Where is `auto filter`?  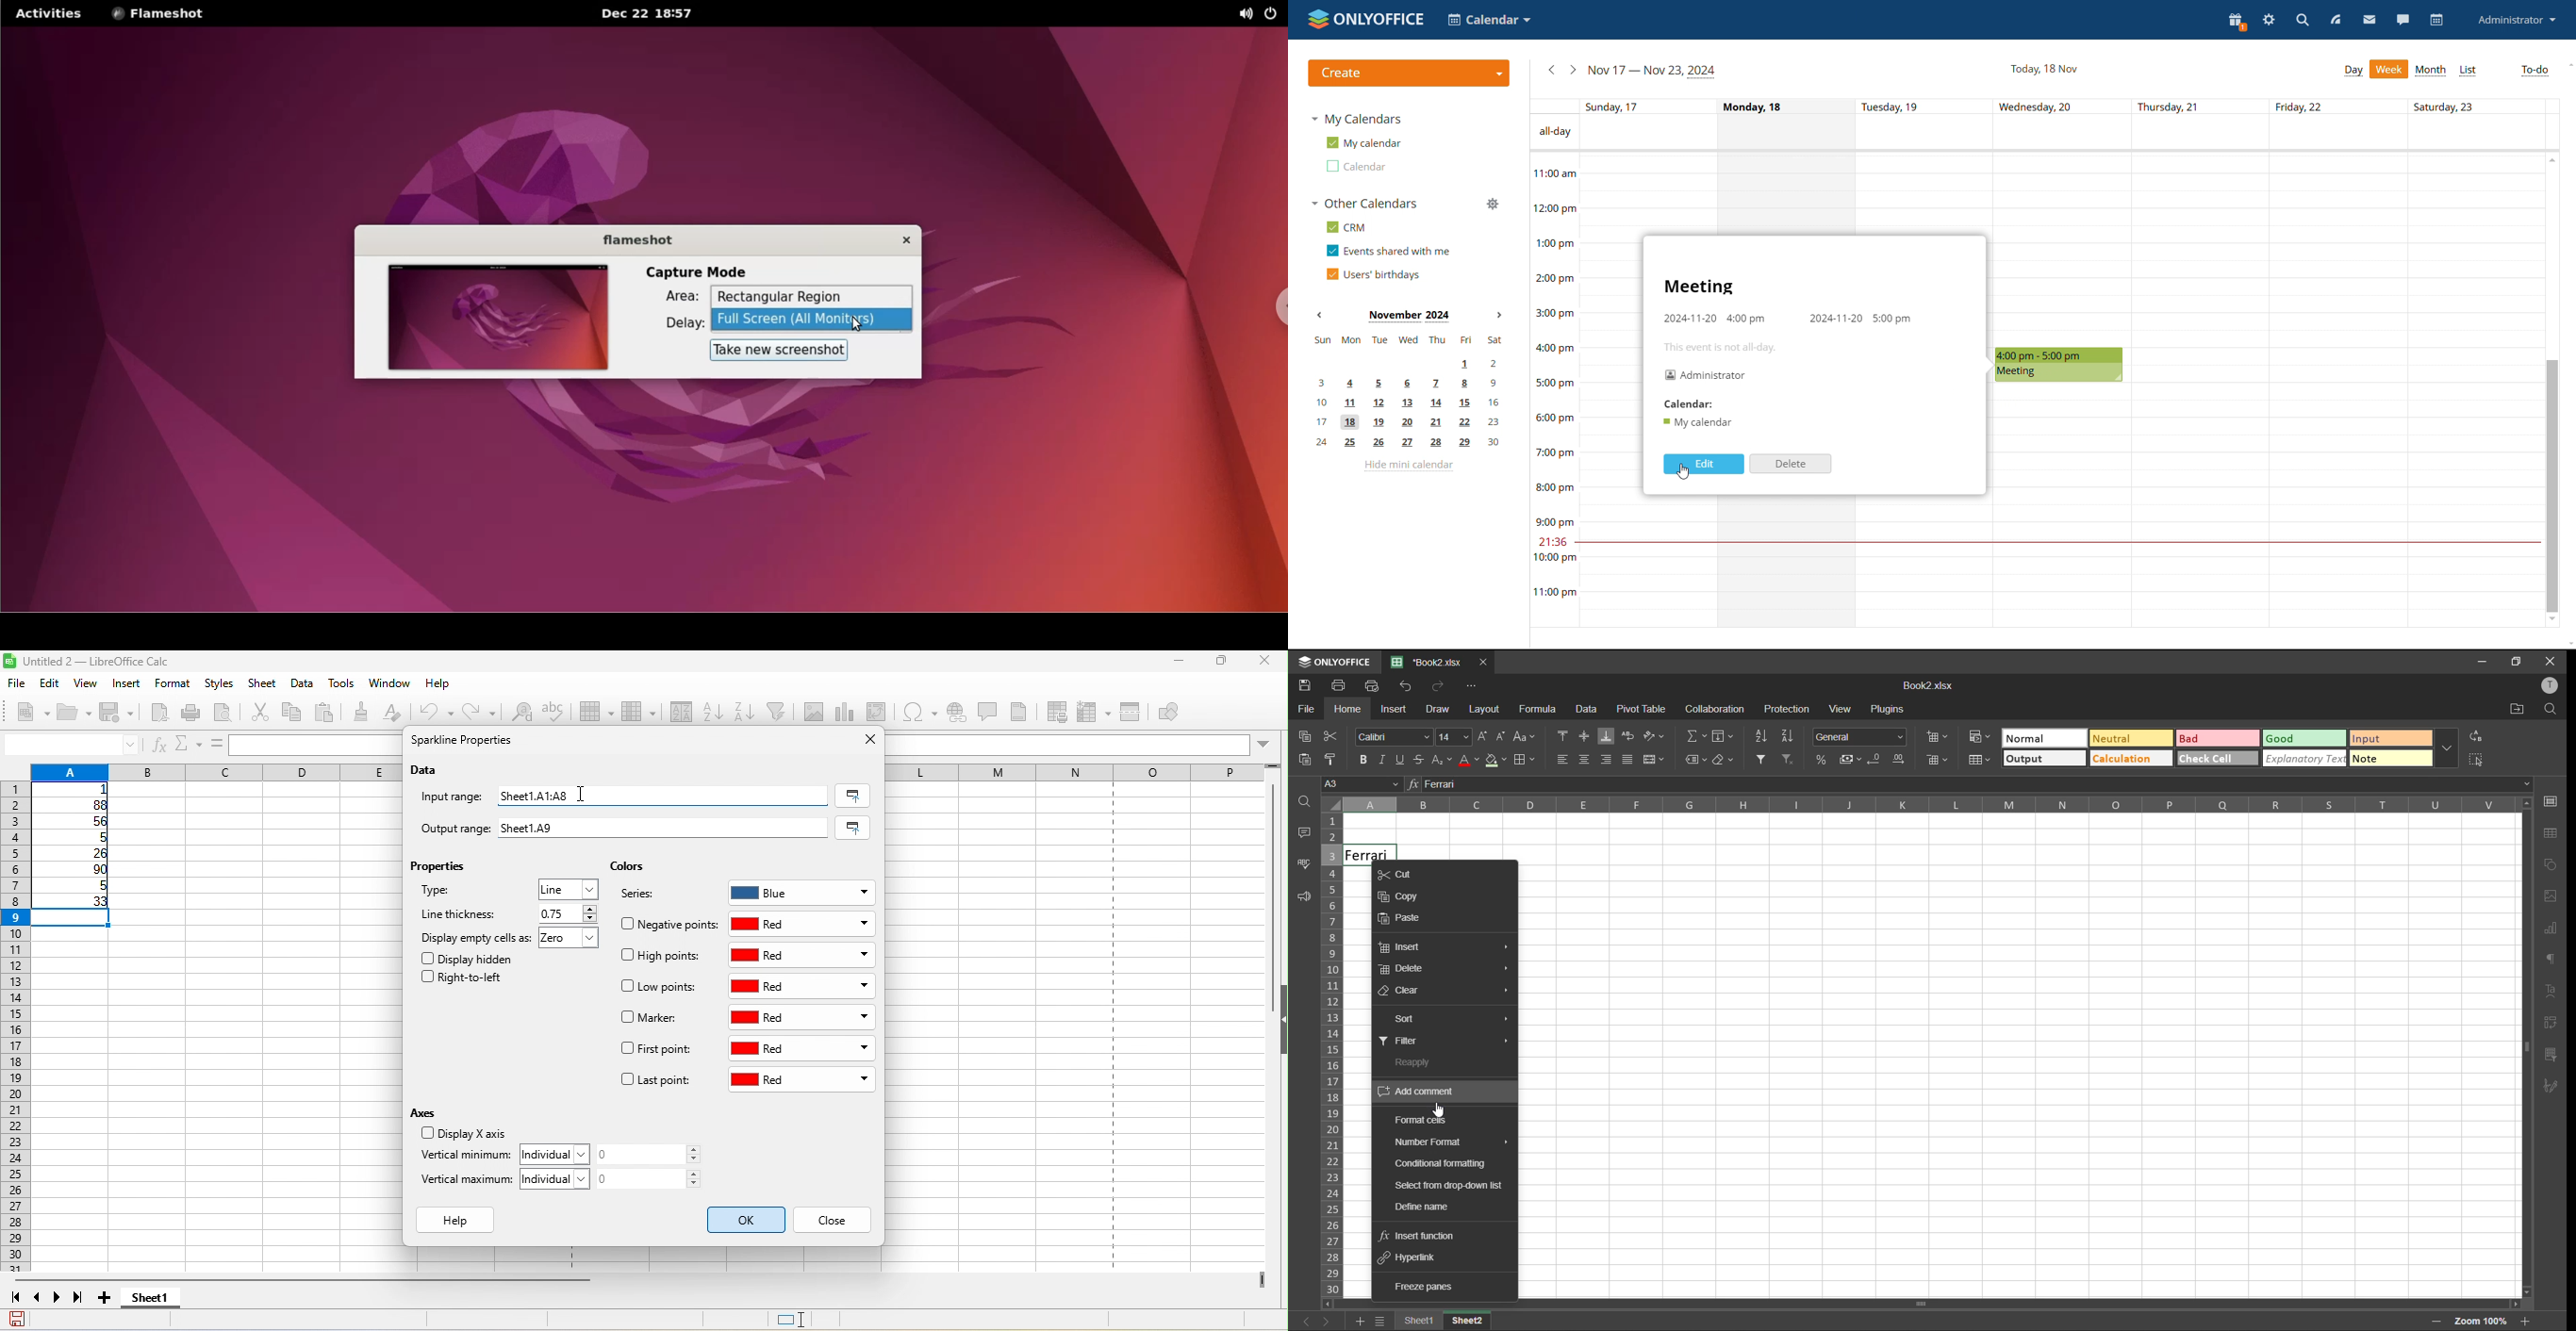 auto filter is located at coordinates (782, 708).